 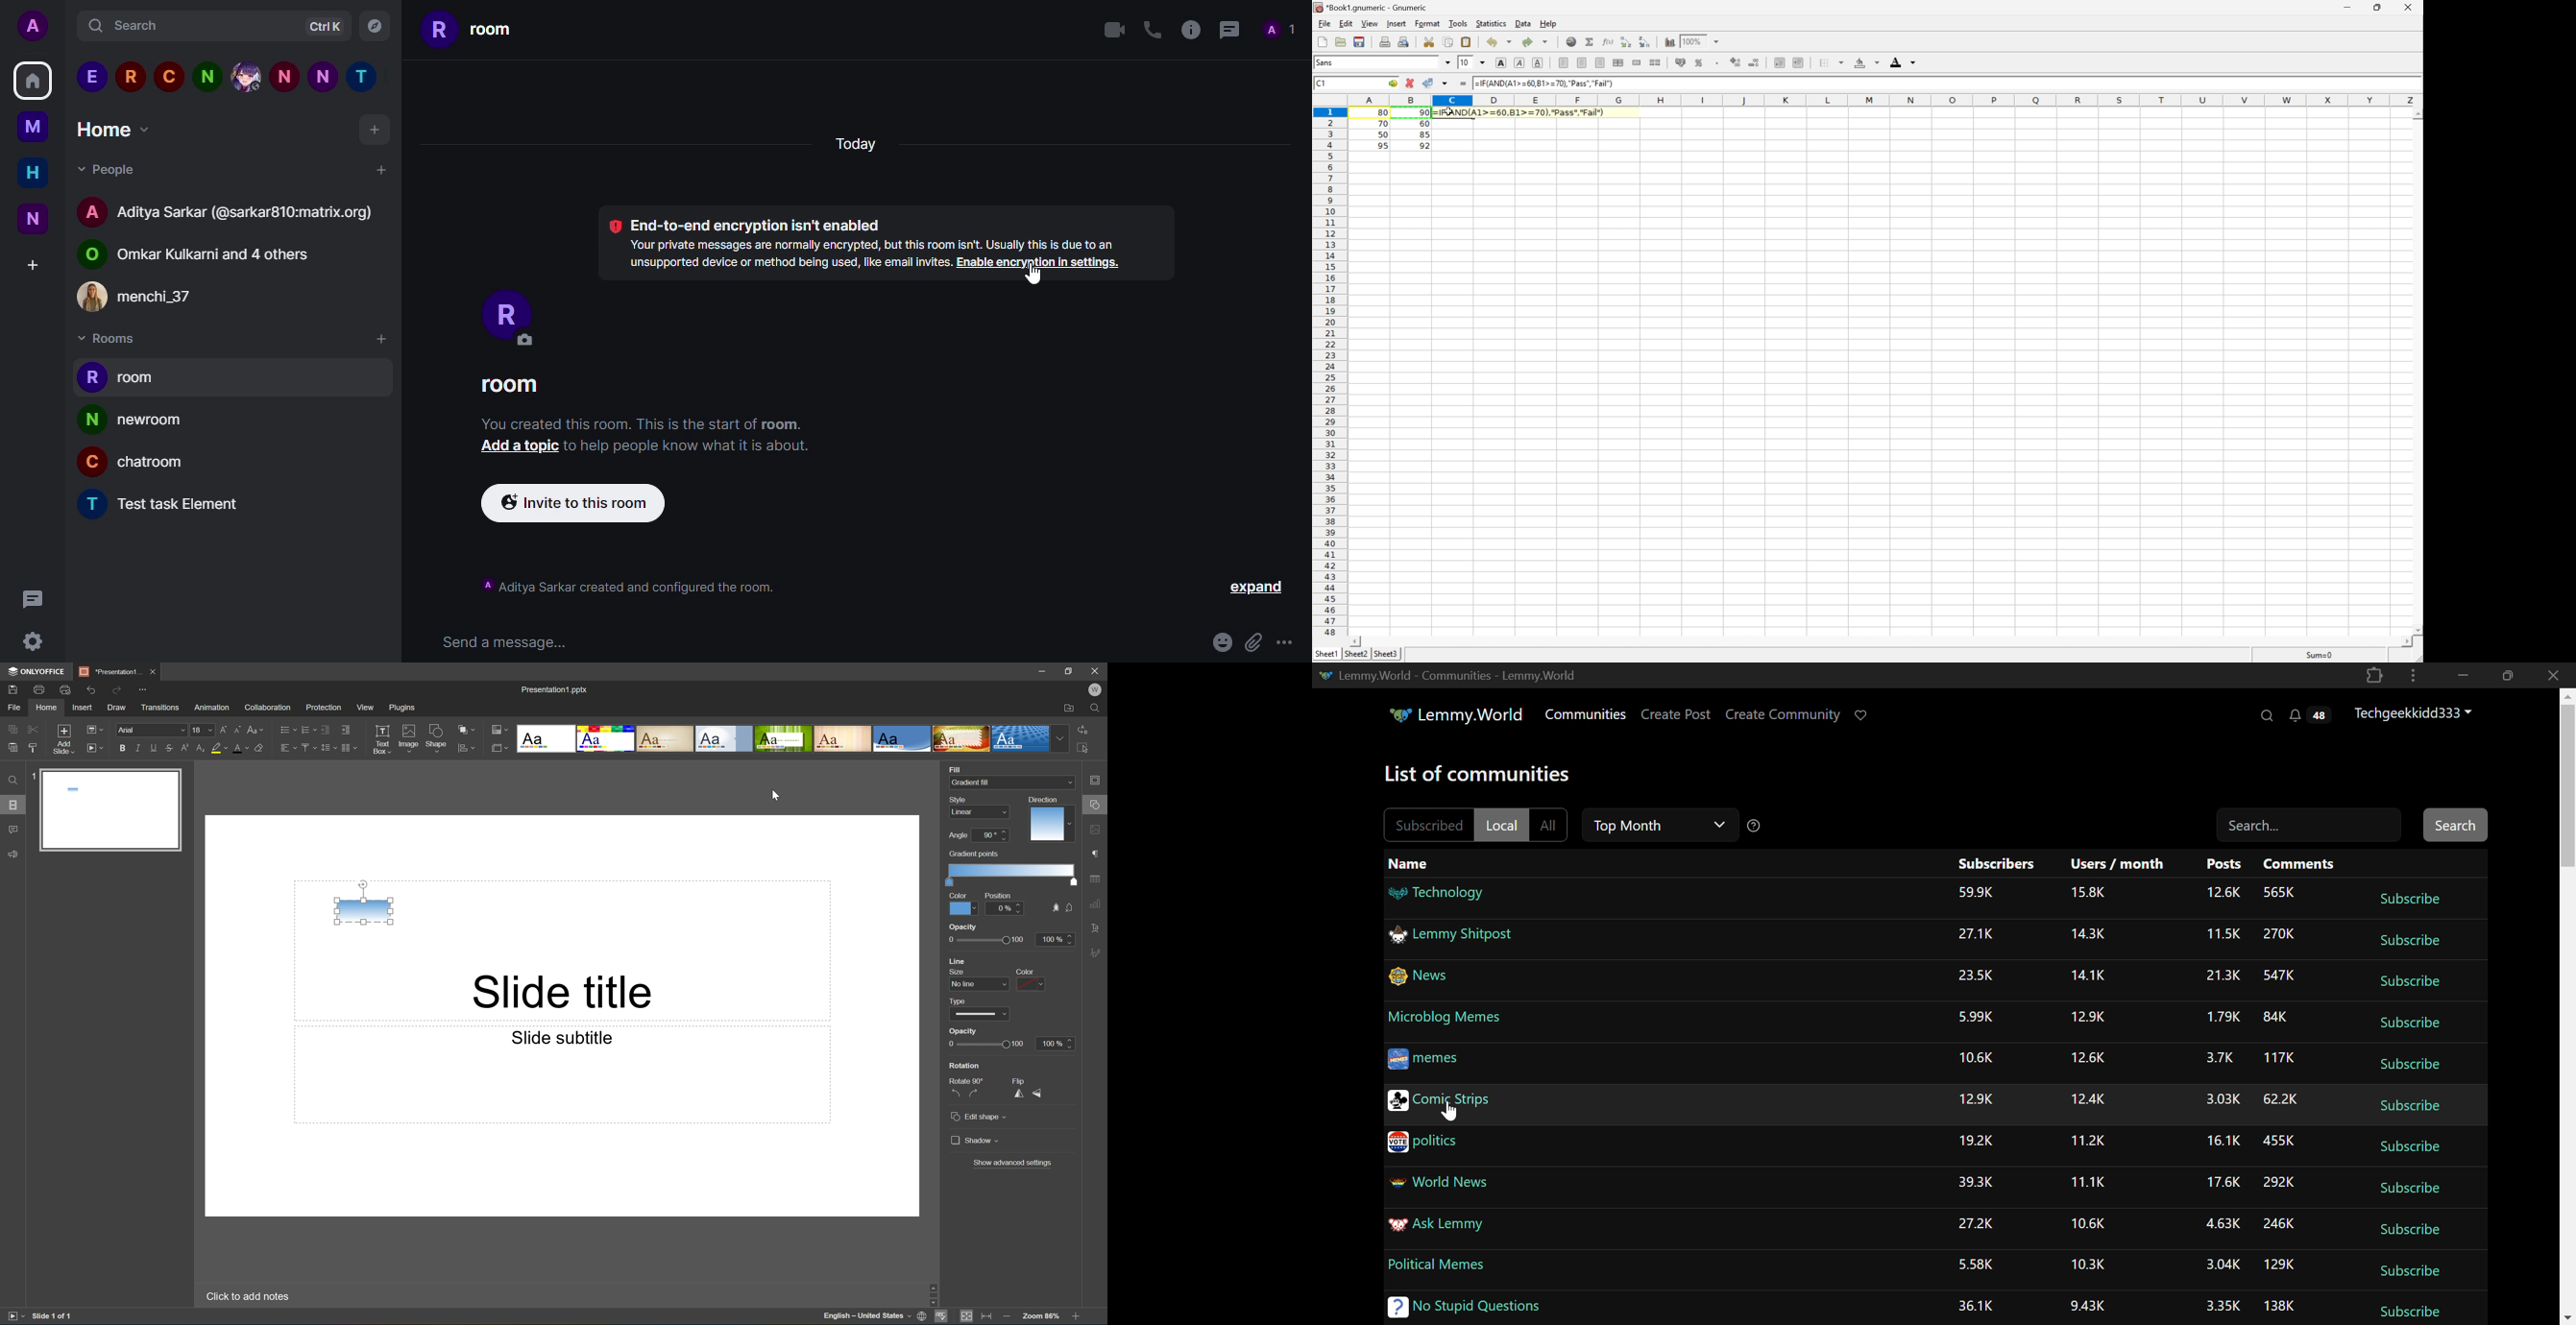 What do you see at coordinates (969, 1316) in the screenshot?
I see `Fit to Slide` at bounding box center [969, 1316].